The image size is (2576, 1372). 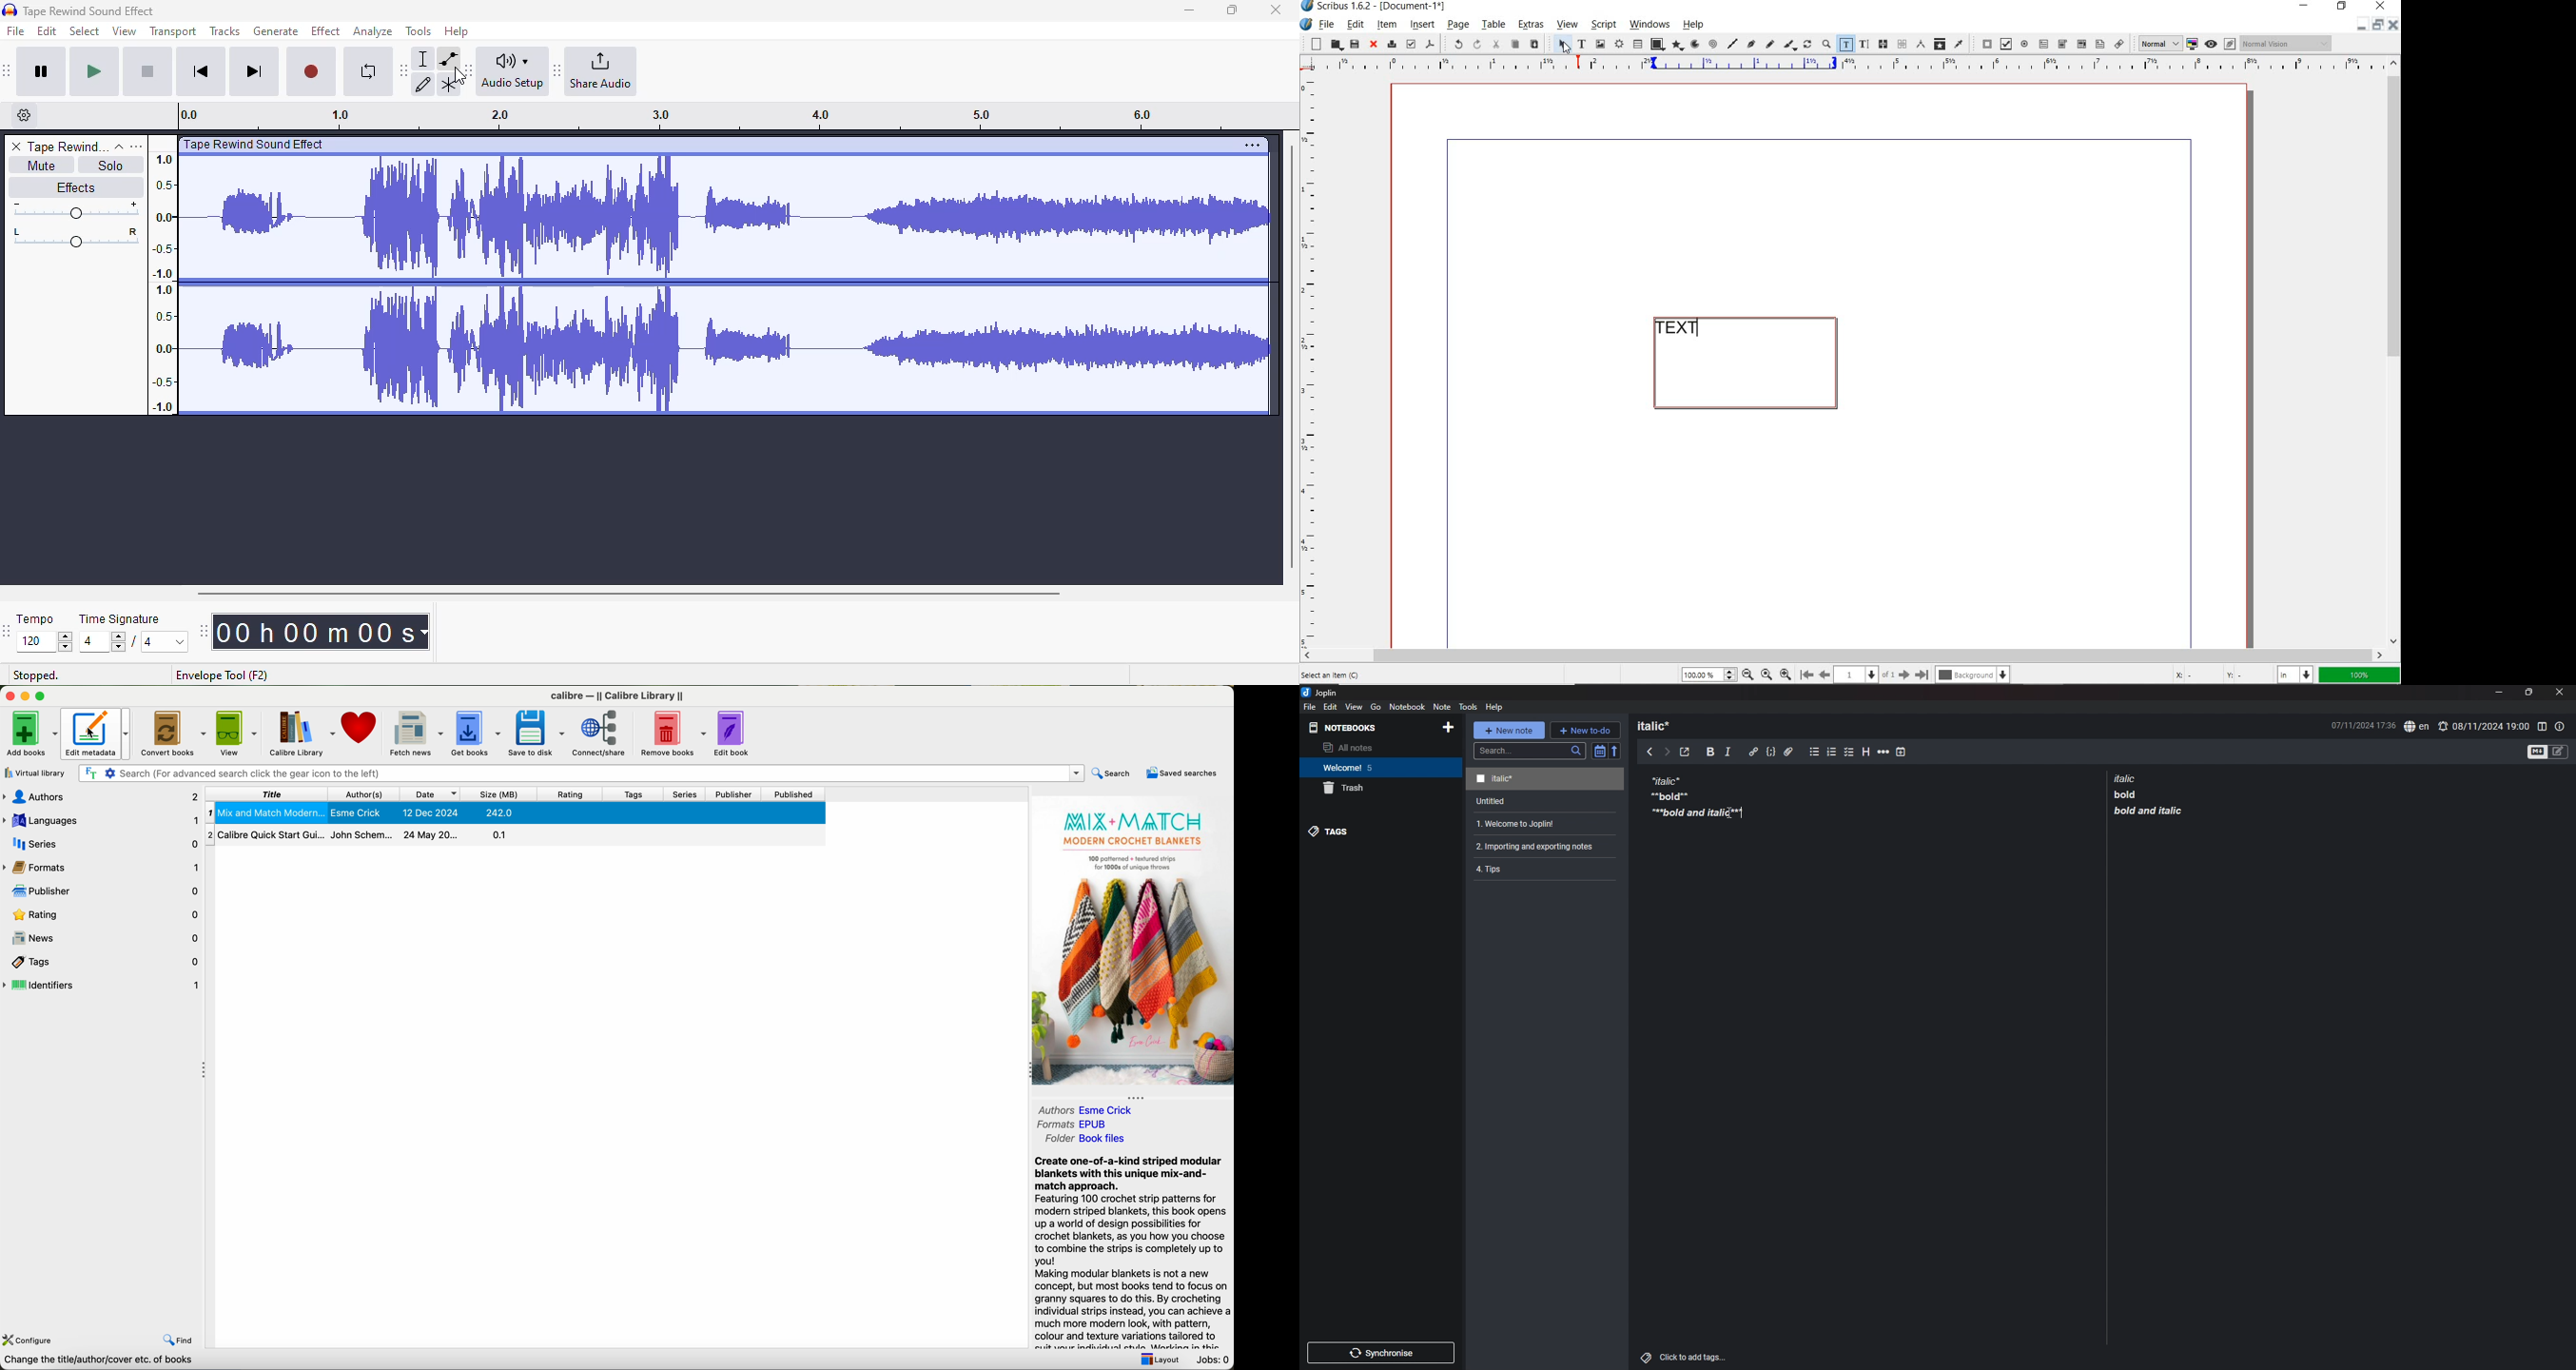 I want to click on new note, so click(x=1508, y=730).